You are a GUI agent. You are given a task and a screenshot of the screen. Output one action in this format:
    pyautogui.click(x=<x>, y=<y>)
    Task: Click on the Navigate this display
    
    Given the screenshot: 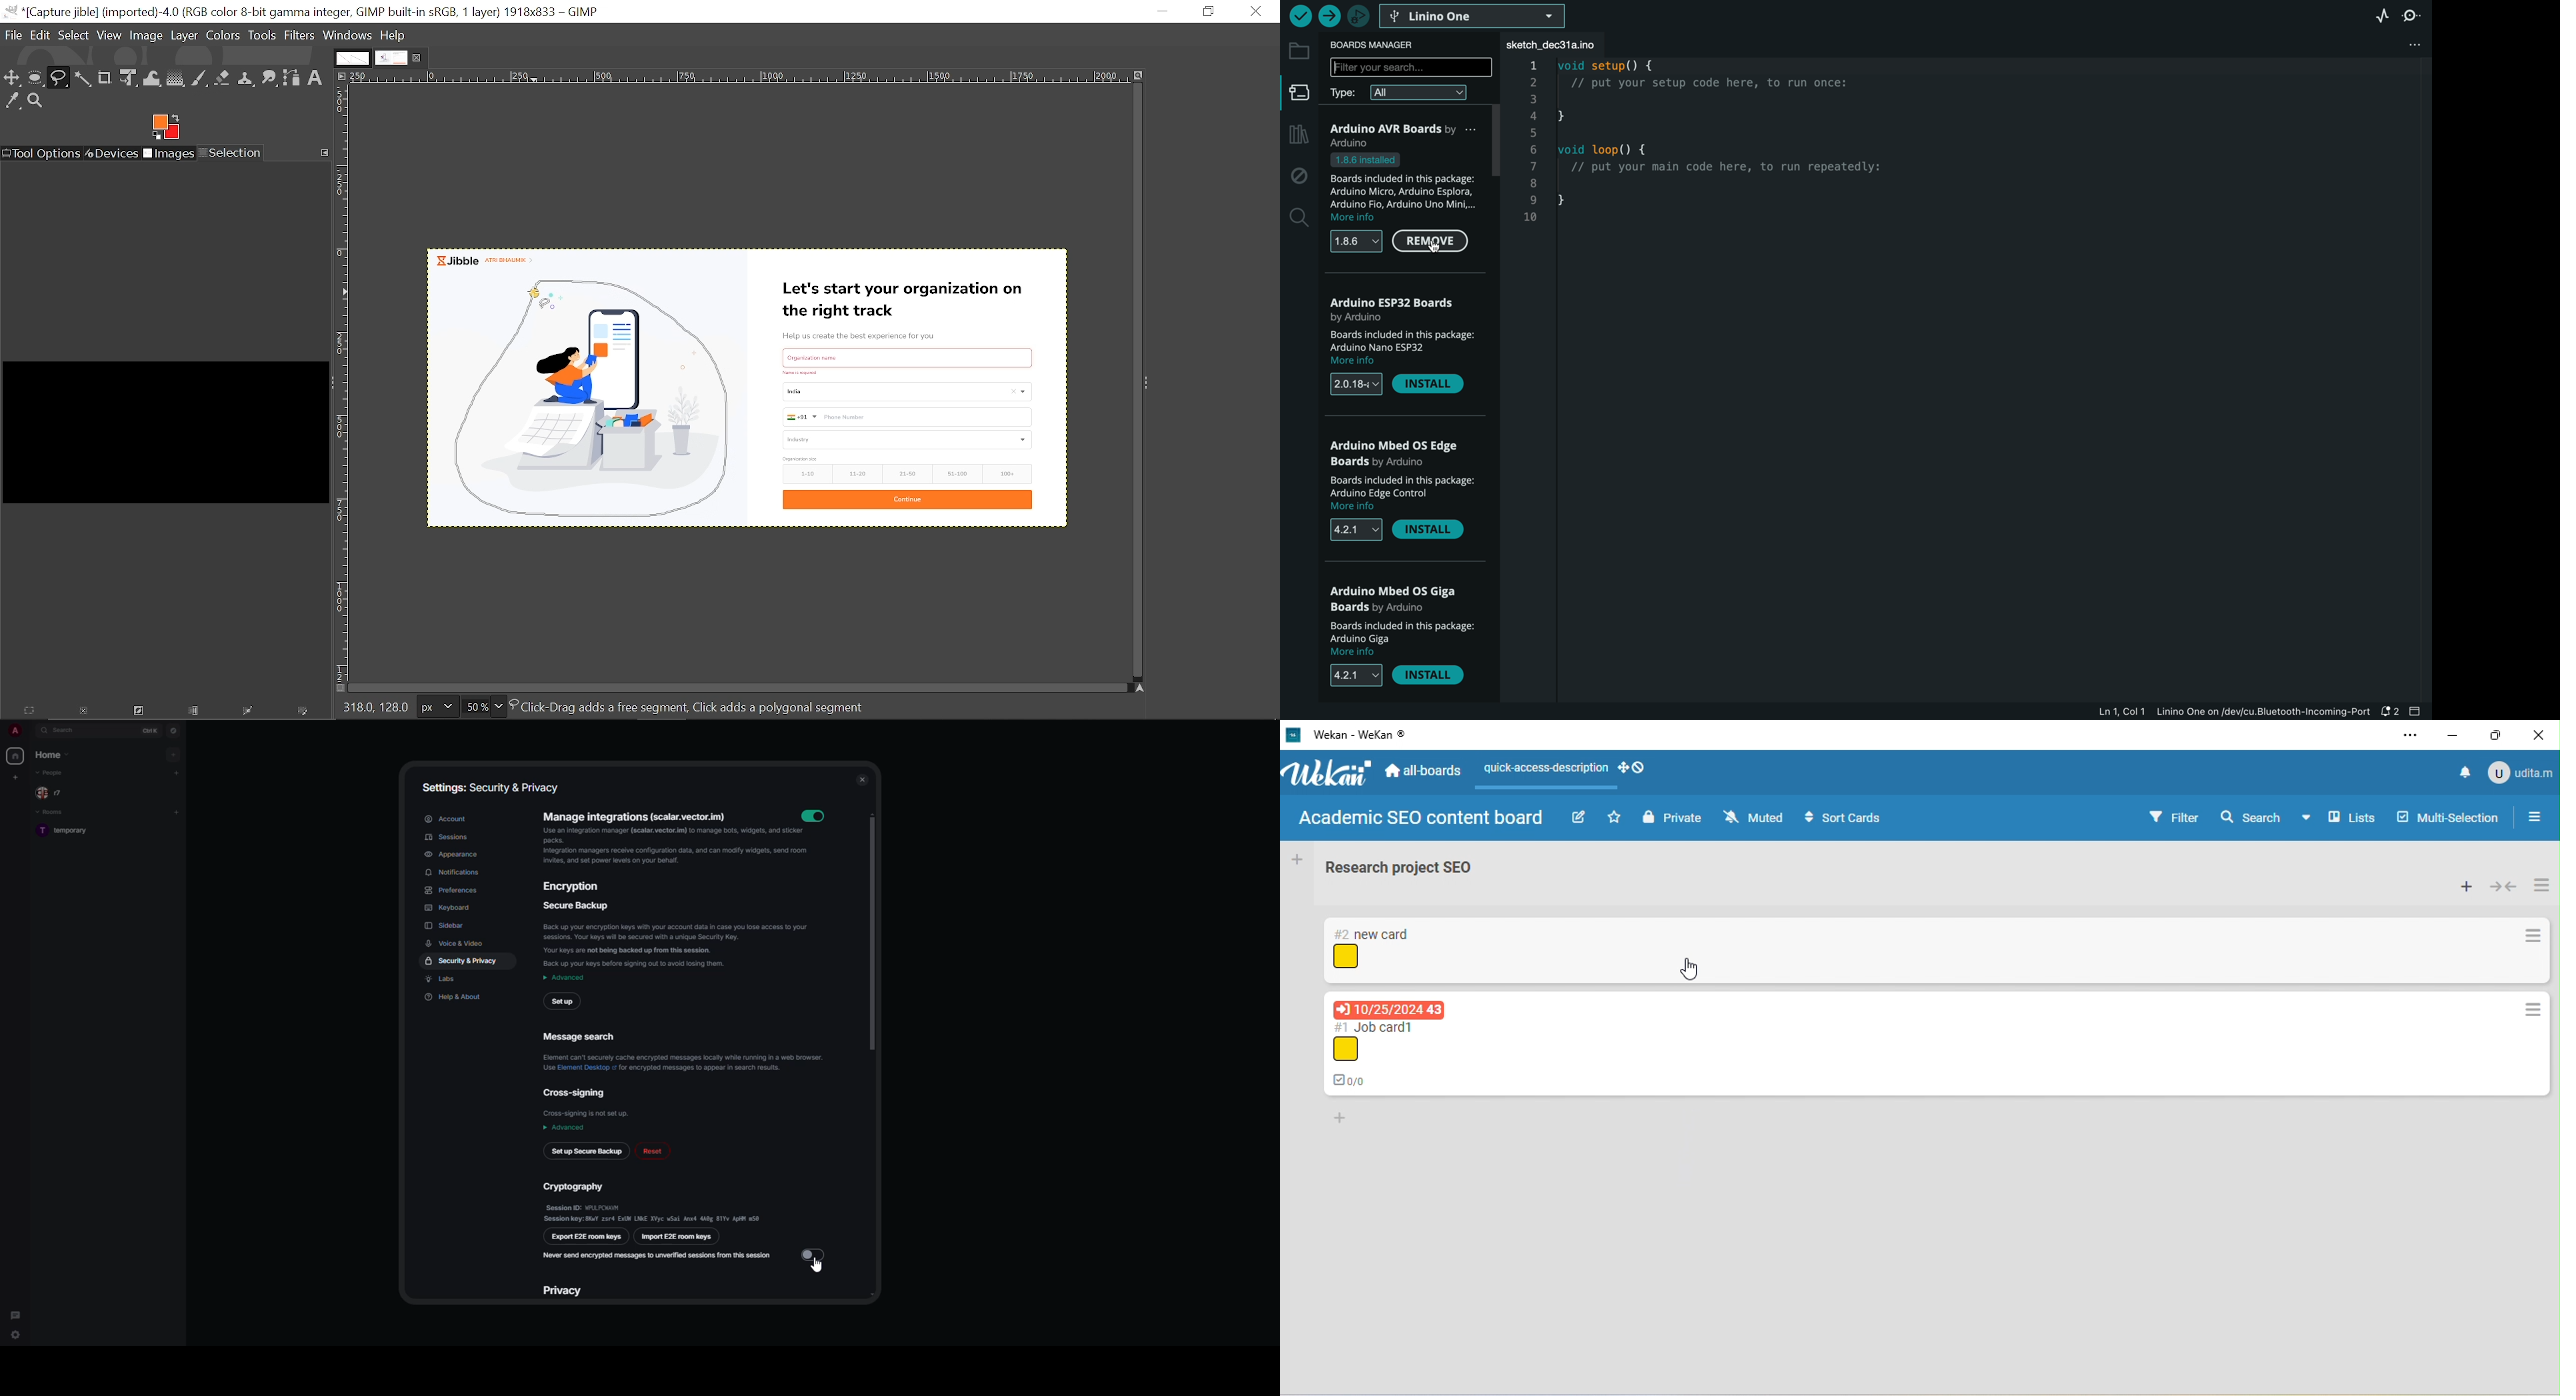 What is the action you would take?
    pyautogui.click(x=1140, y=686)
    